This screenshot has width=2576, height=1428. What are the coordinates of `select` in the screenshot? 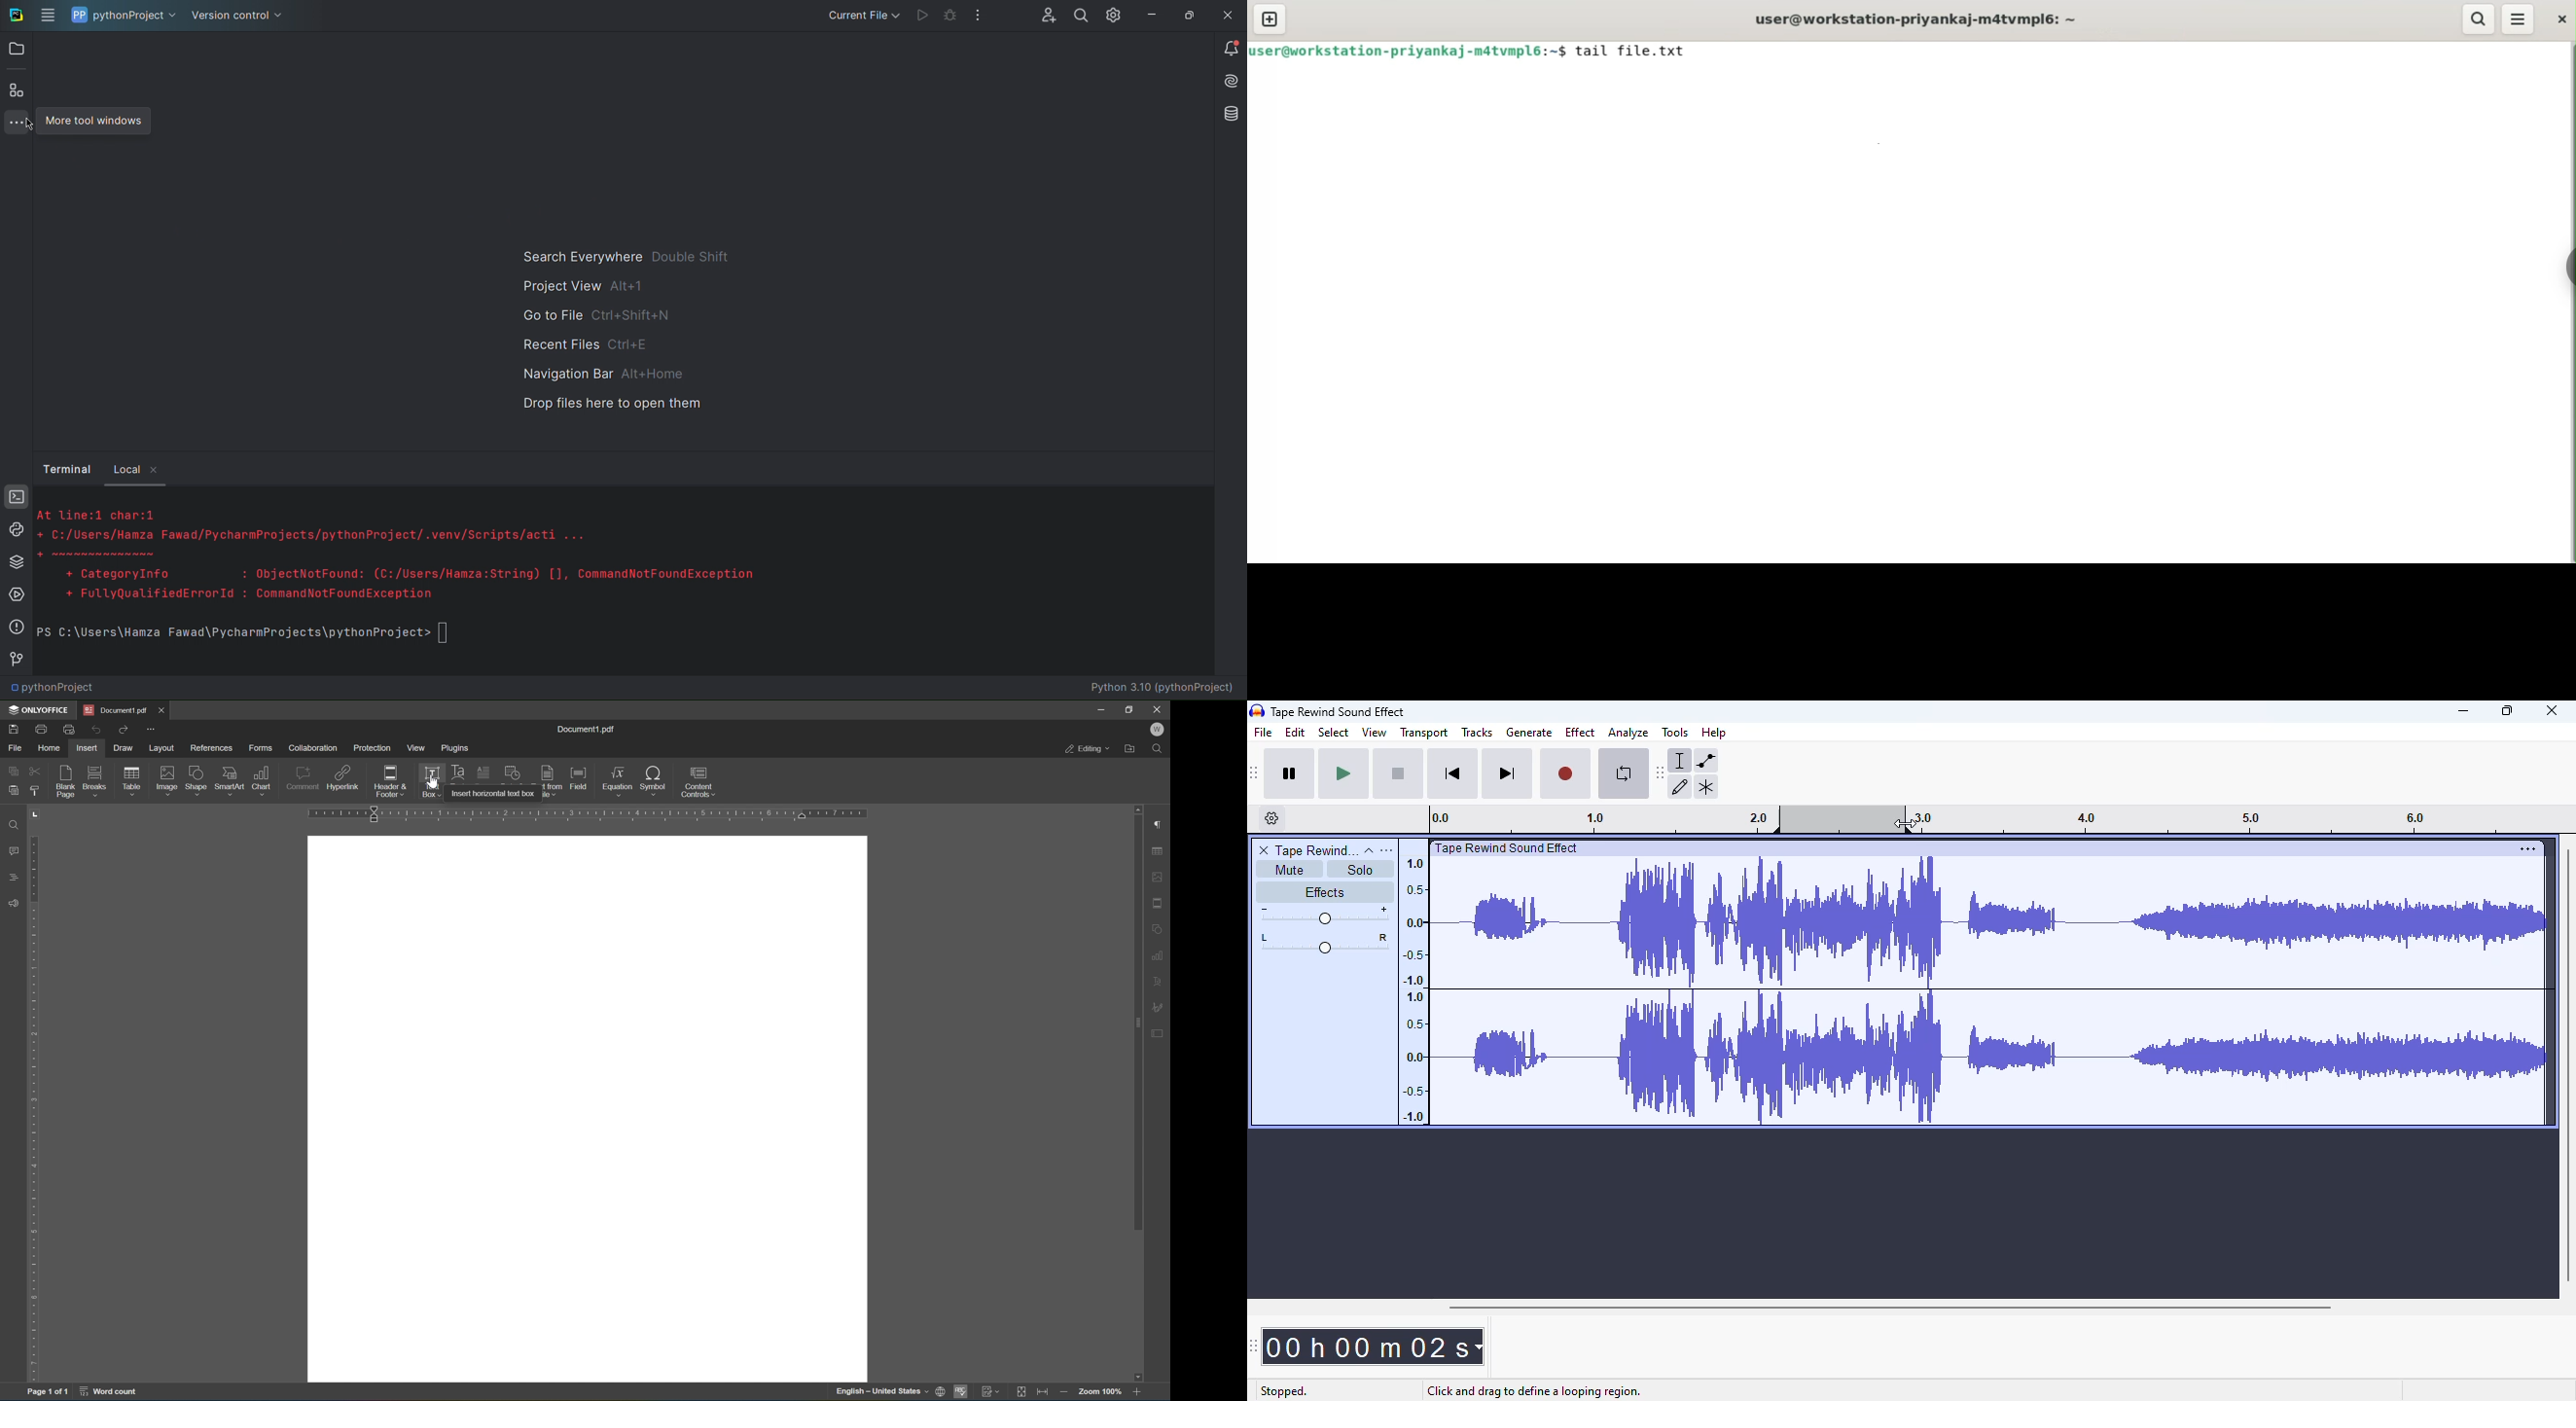 It's located at (1334, 733).